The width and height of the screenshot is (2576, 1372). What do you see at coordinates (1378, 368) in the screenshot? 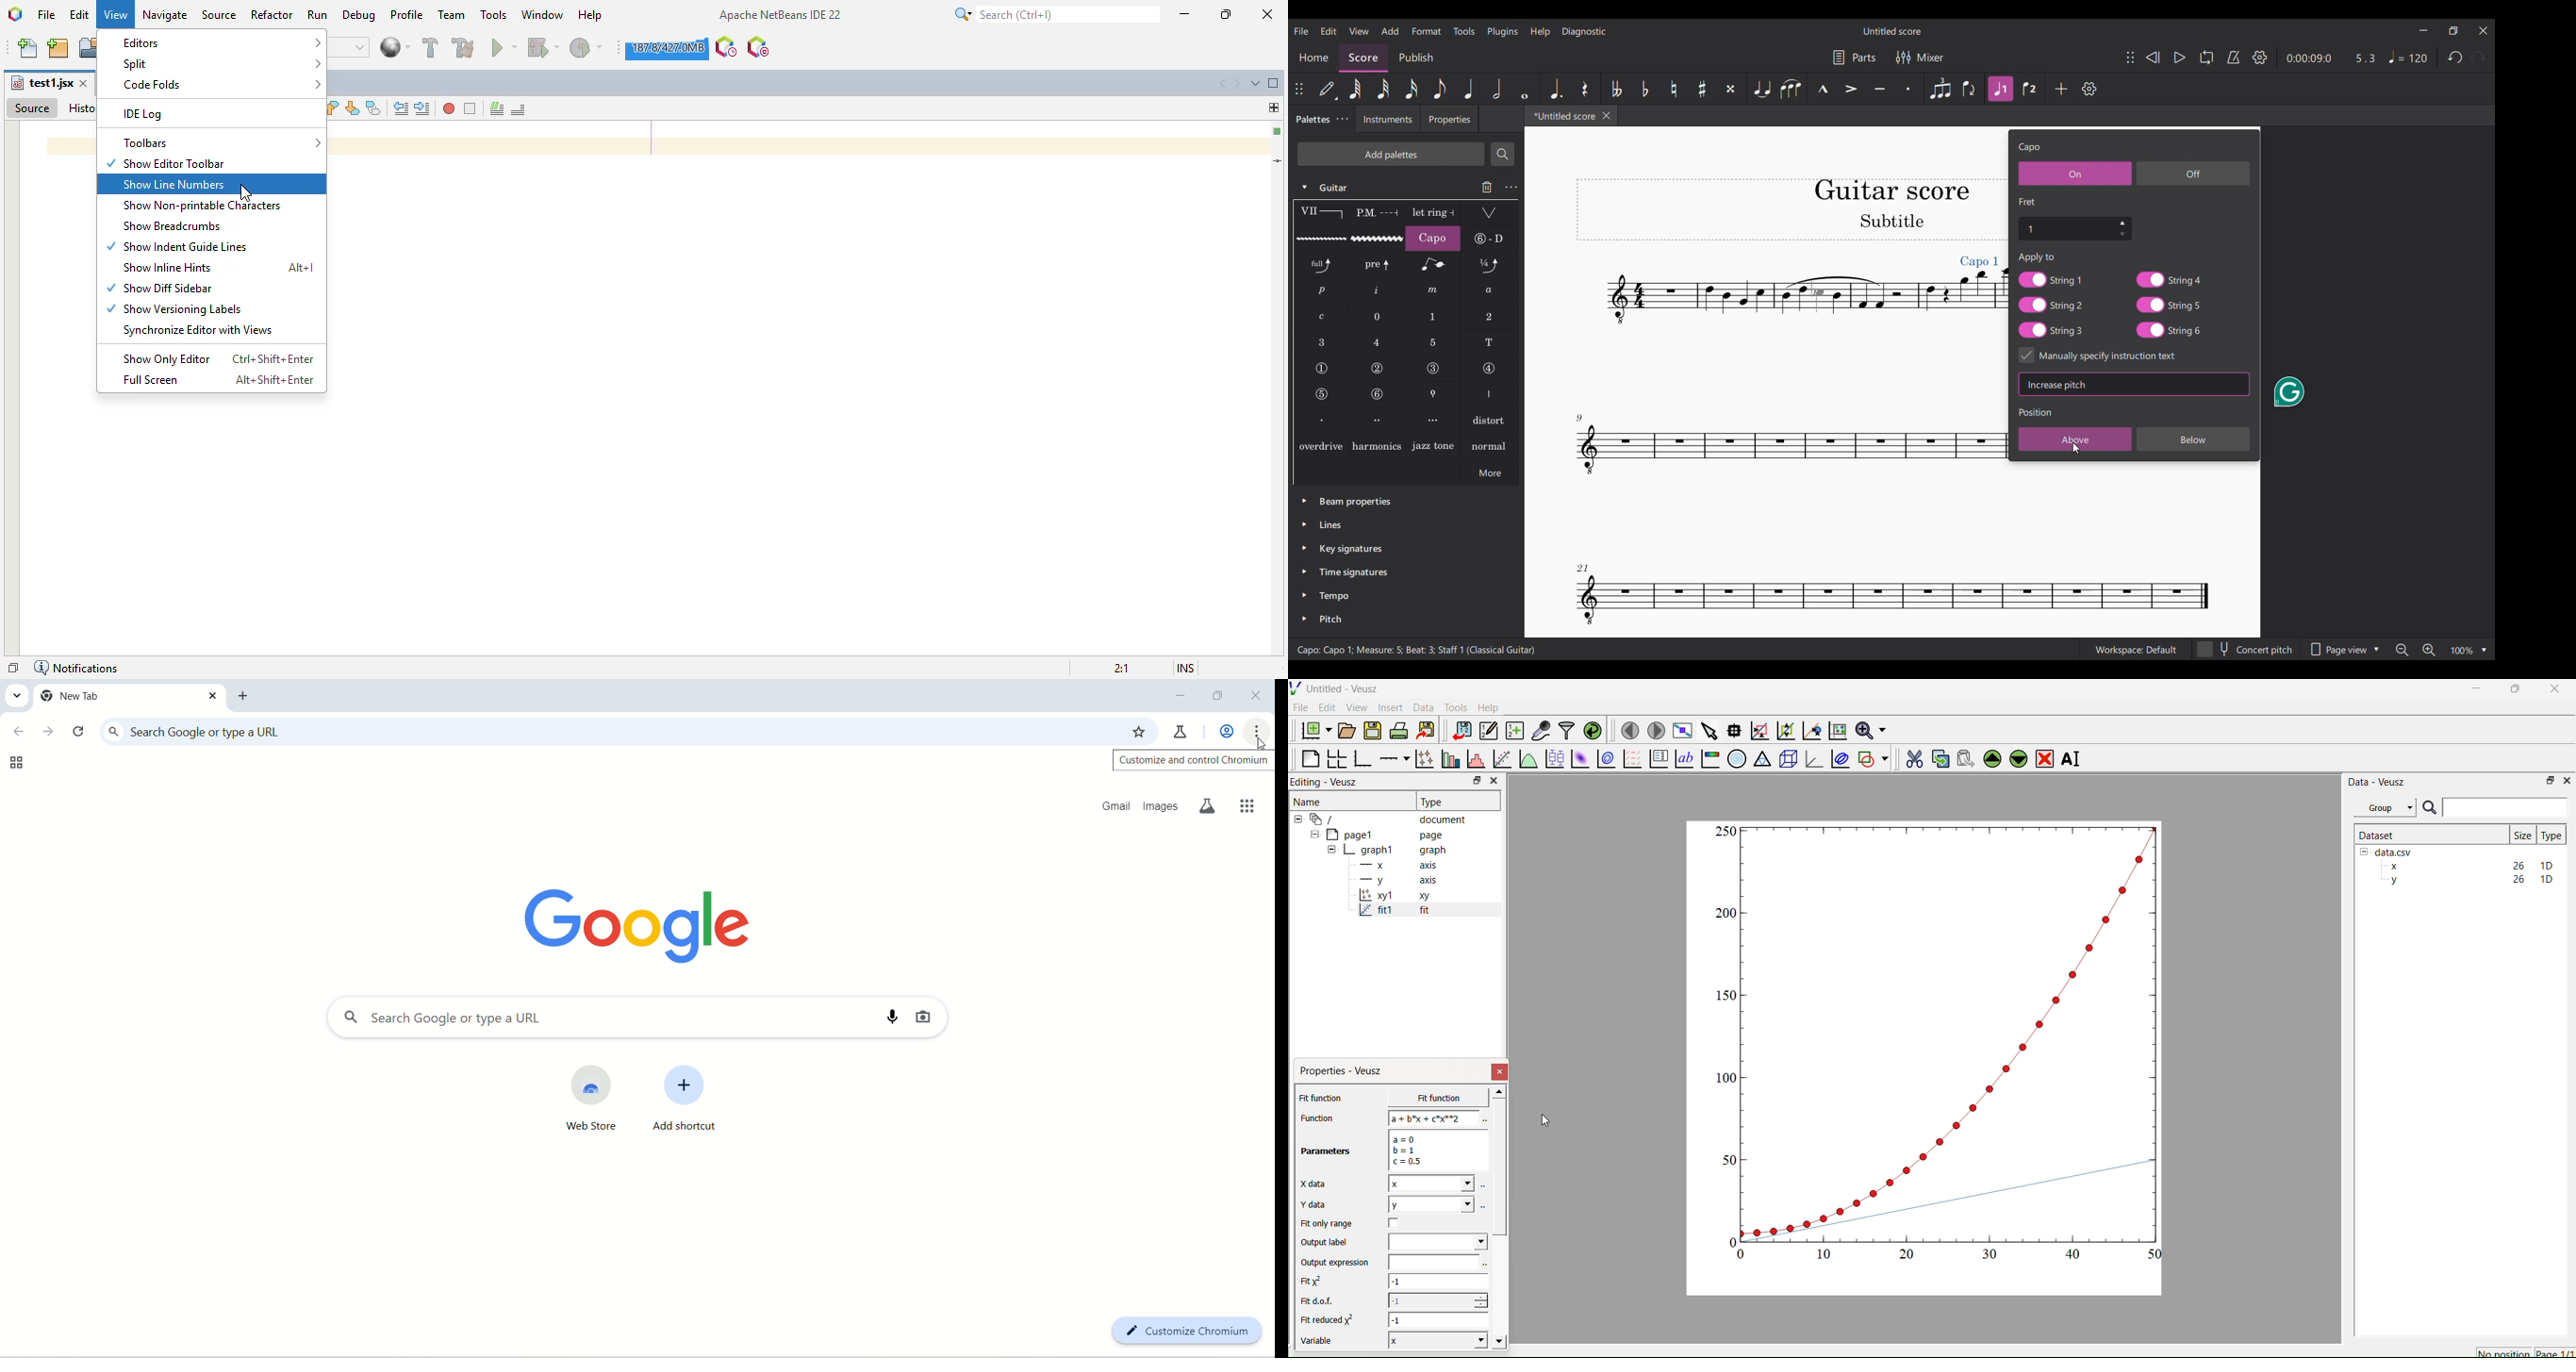
I see `String number 2` at bounding box center [1378, 368].